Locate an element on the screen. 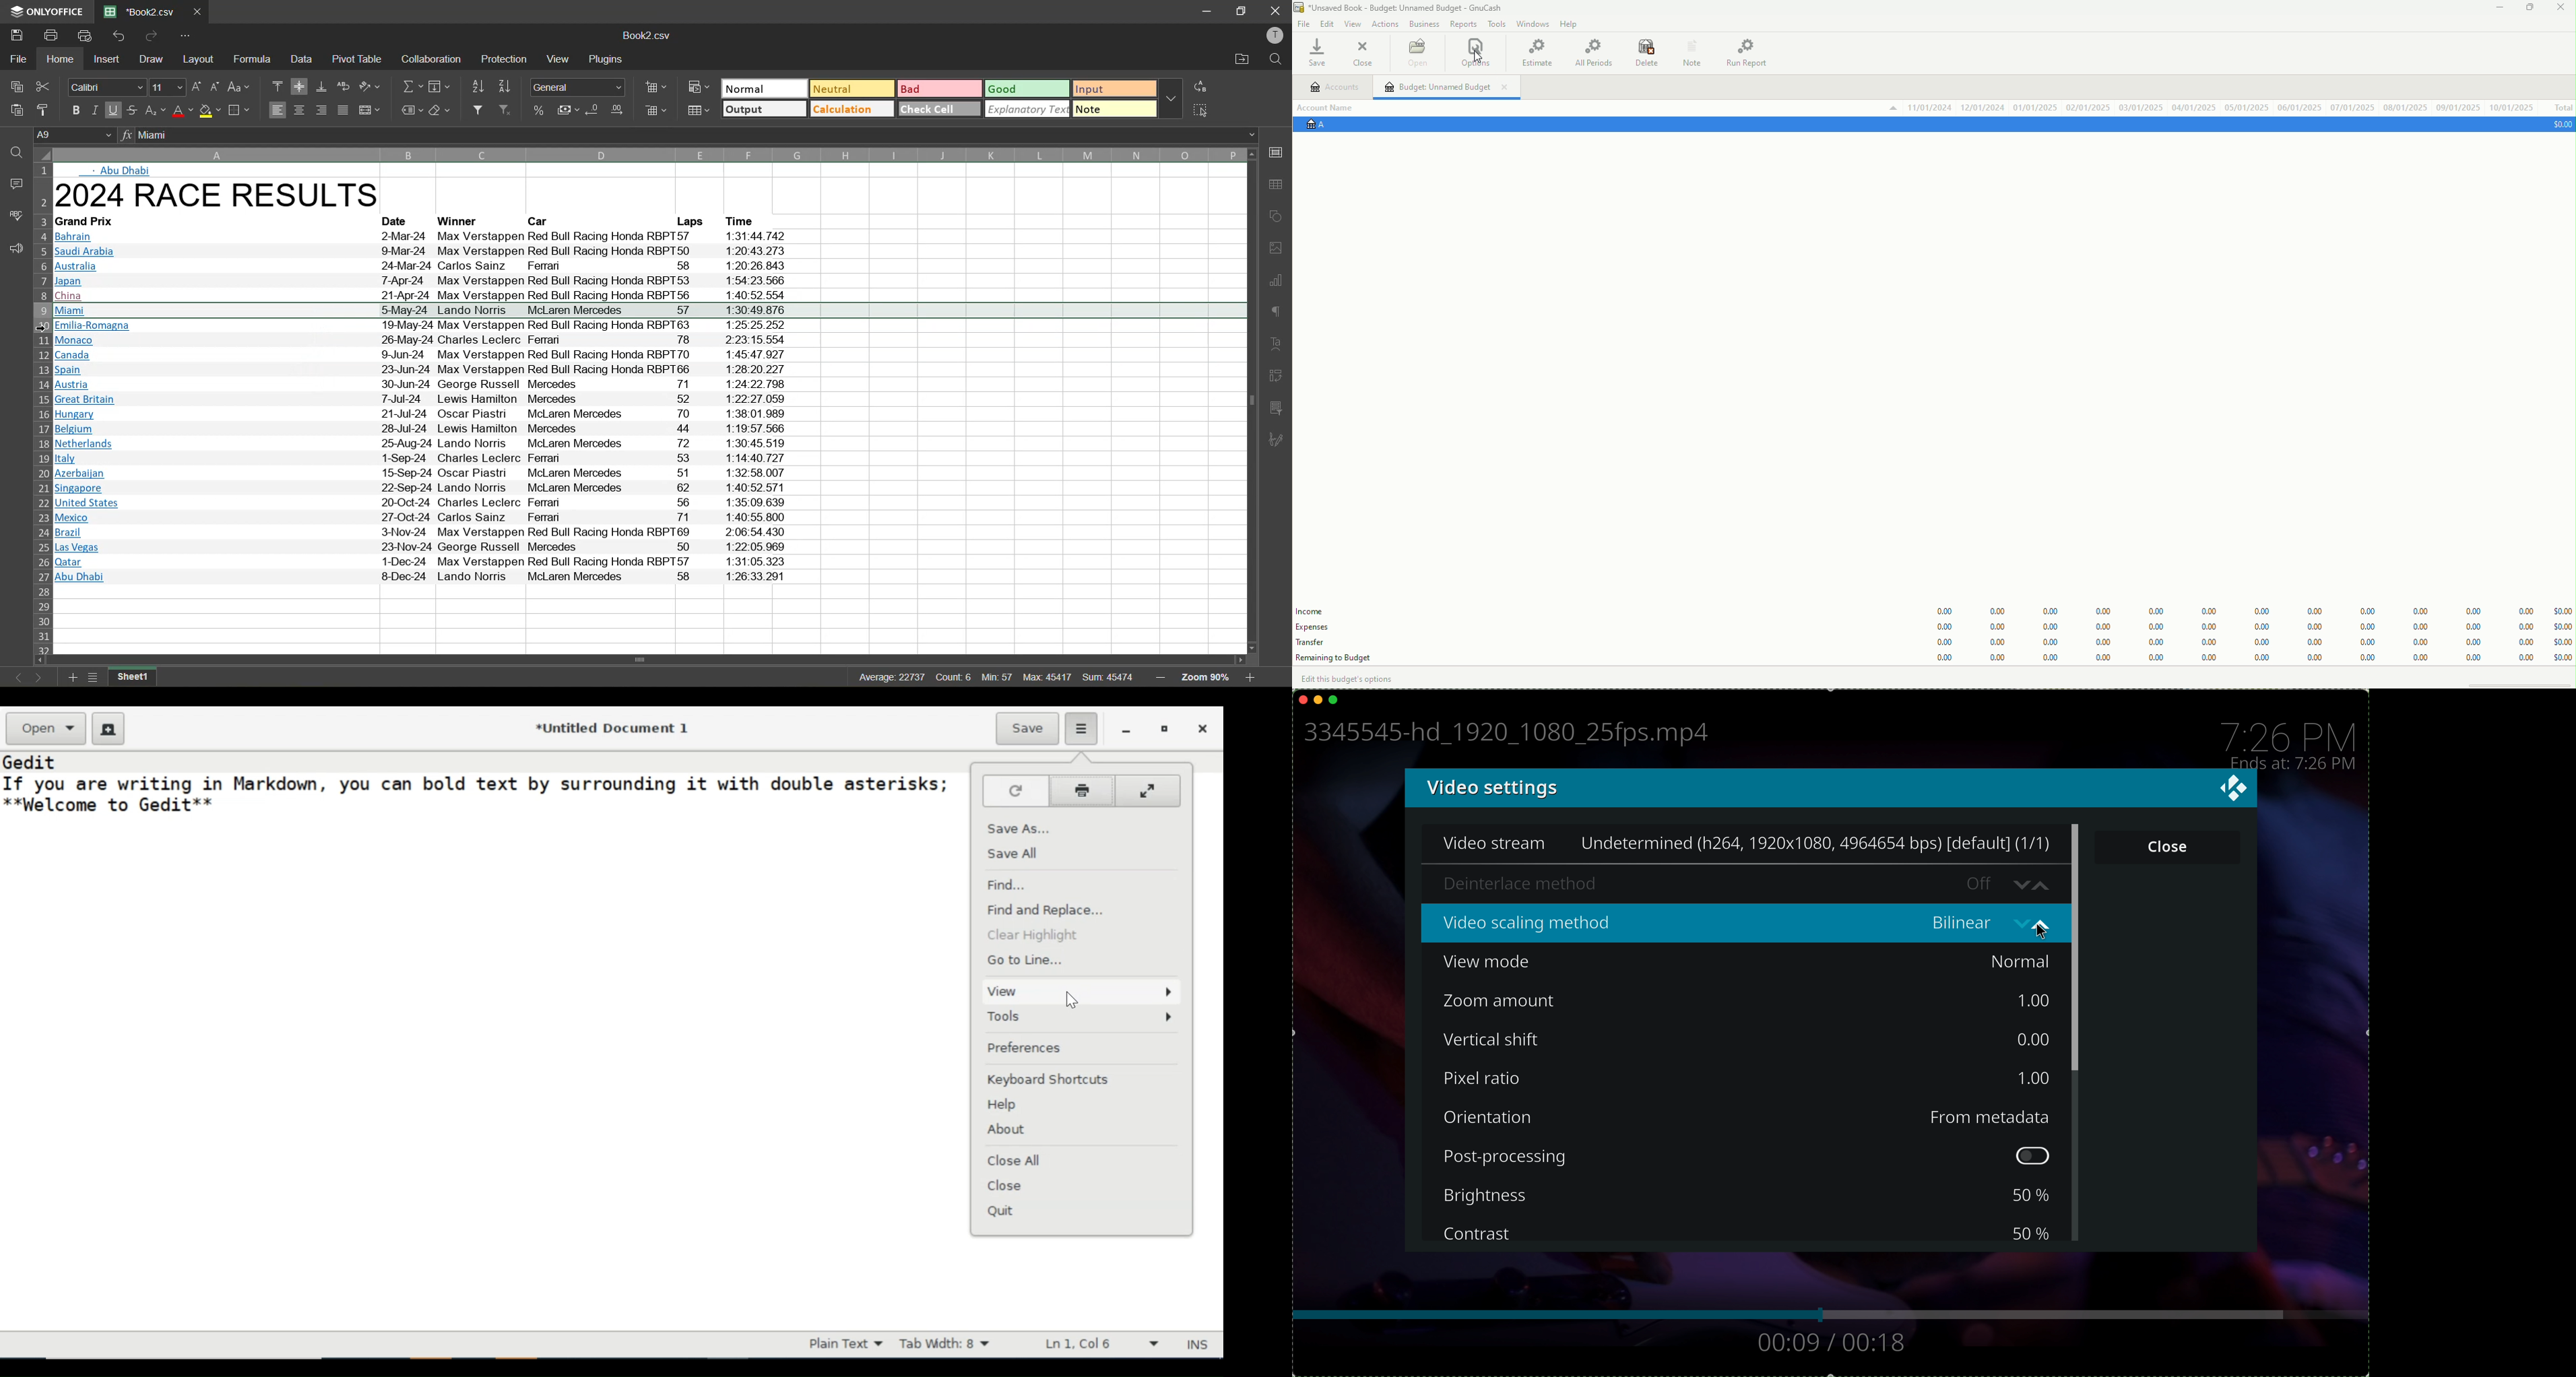 The image size is (2576, 1400). post-processing is located at coordinates (1752, 1157).